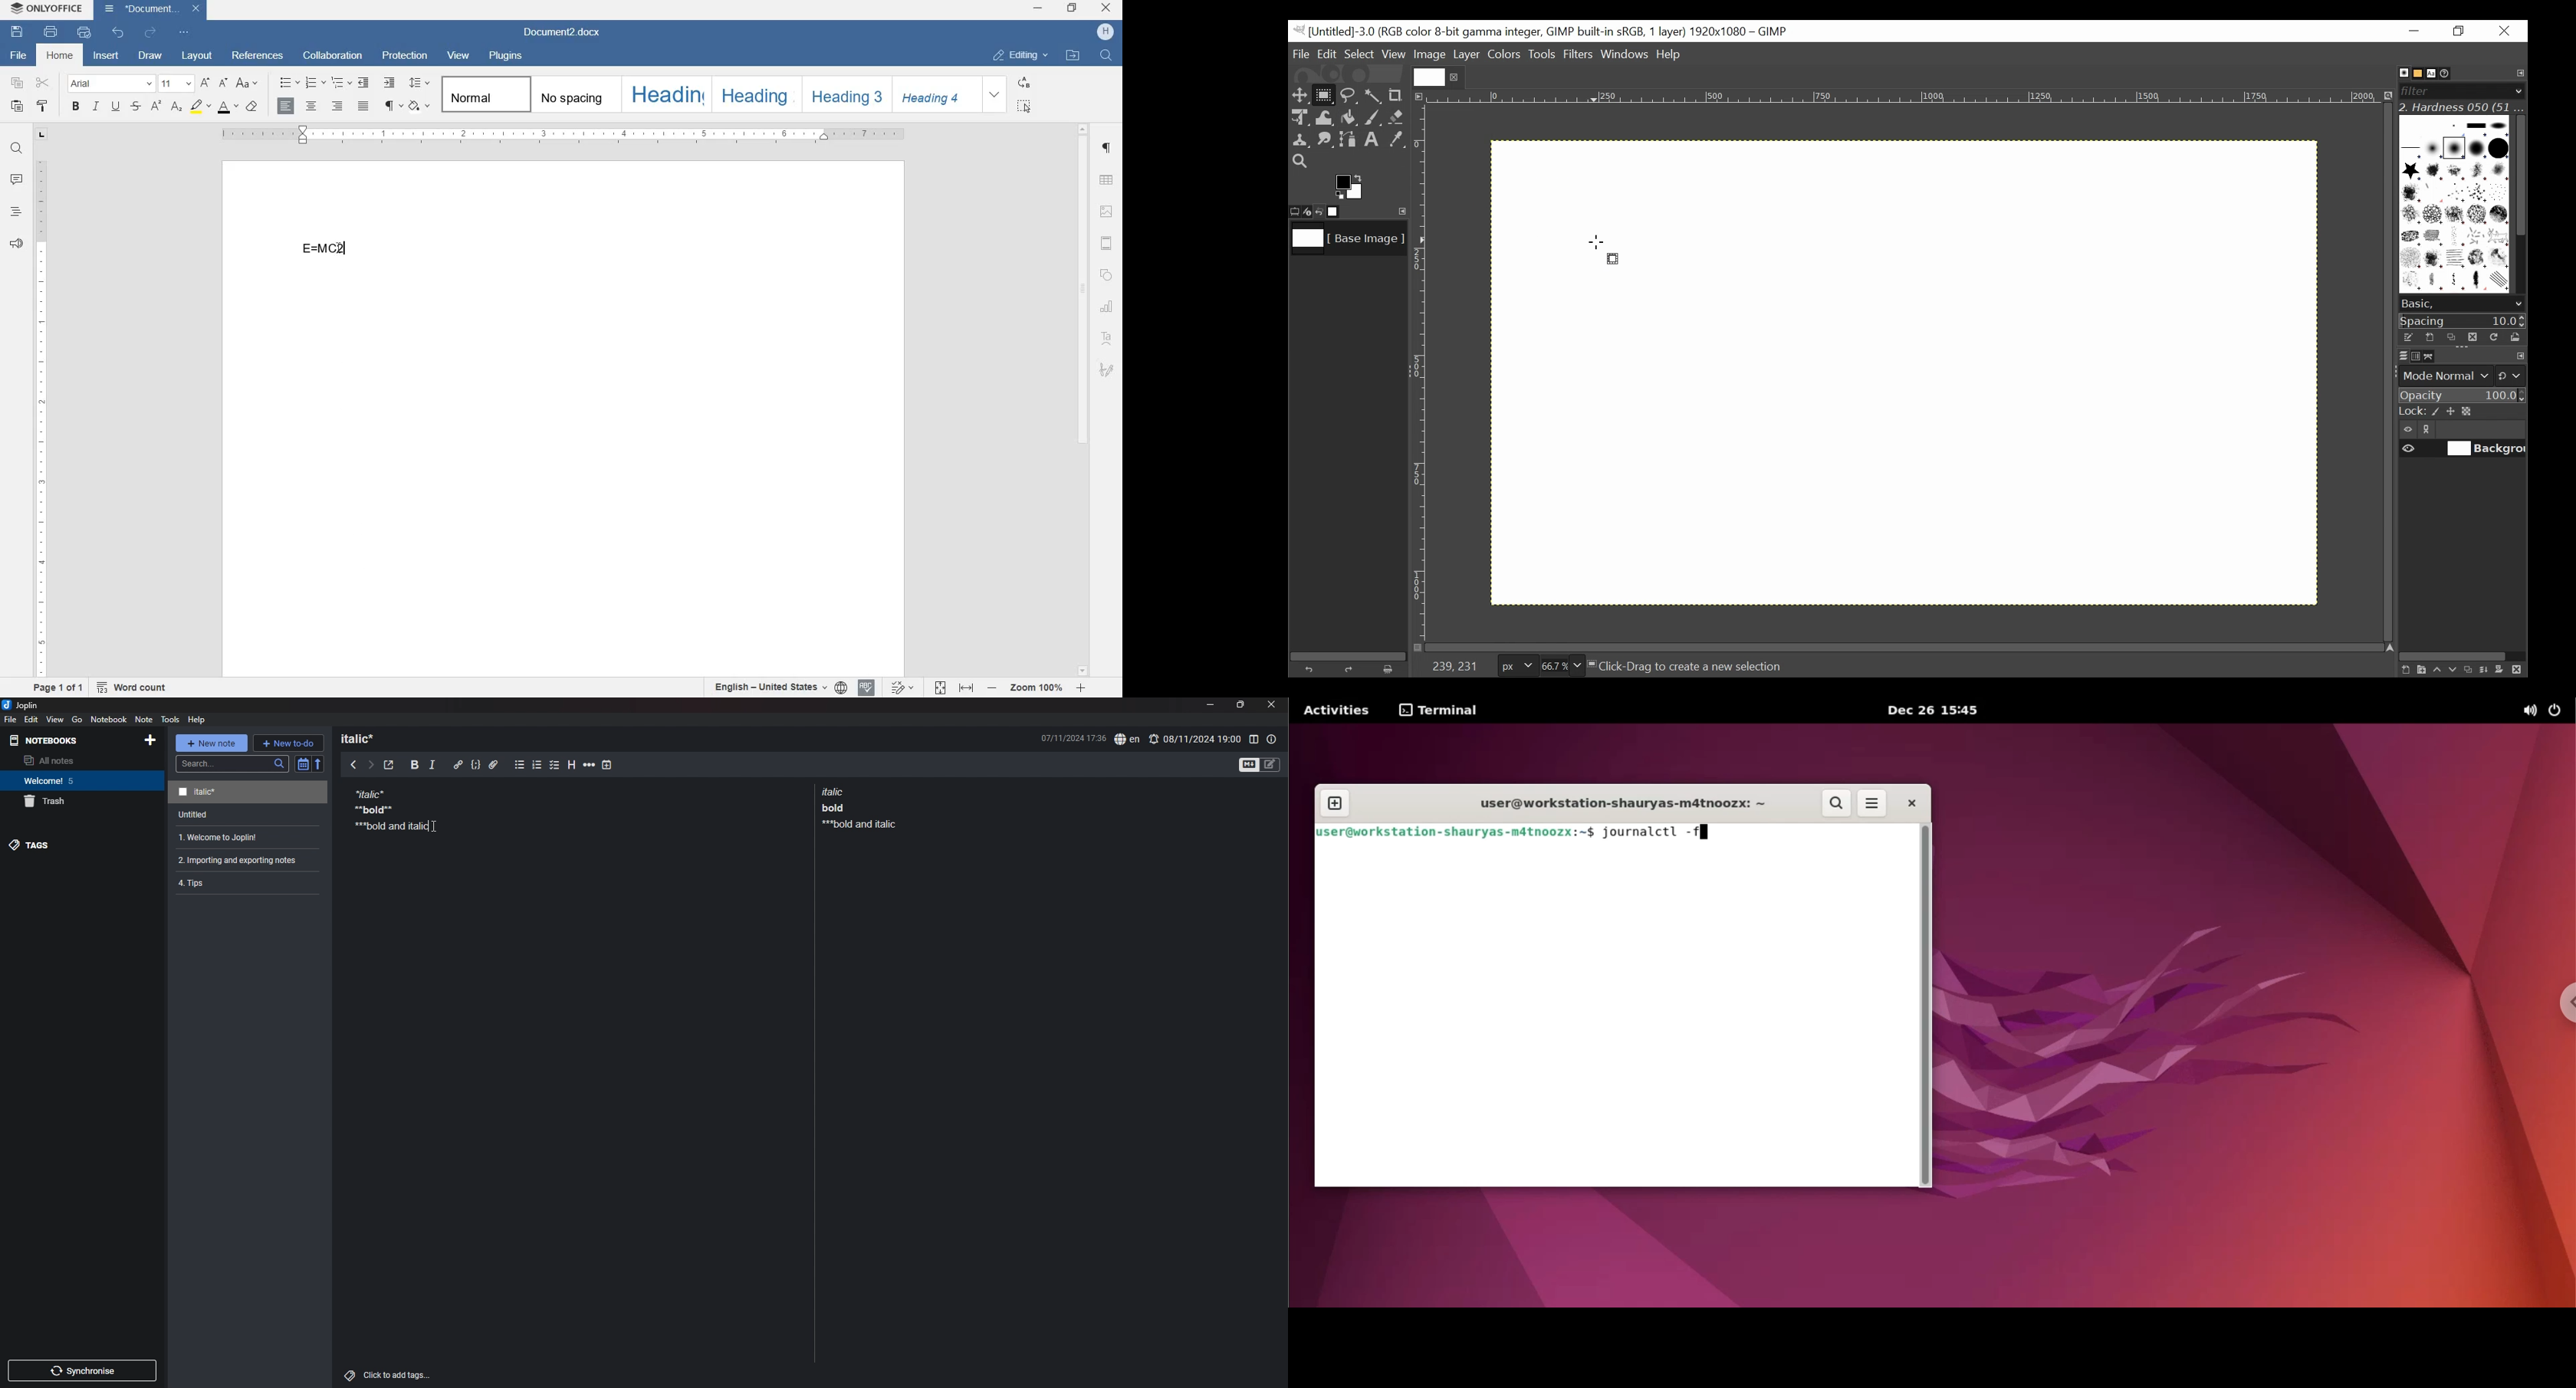 The width and height of the screenshot is (2576, 1400). What do you see at coordinates (555, 766) in the screenshot?
I see `checkbox` at bounding box center [555, 766].